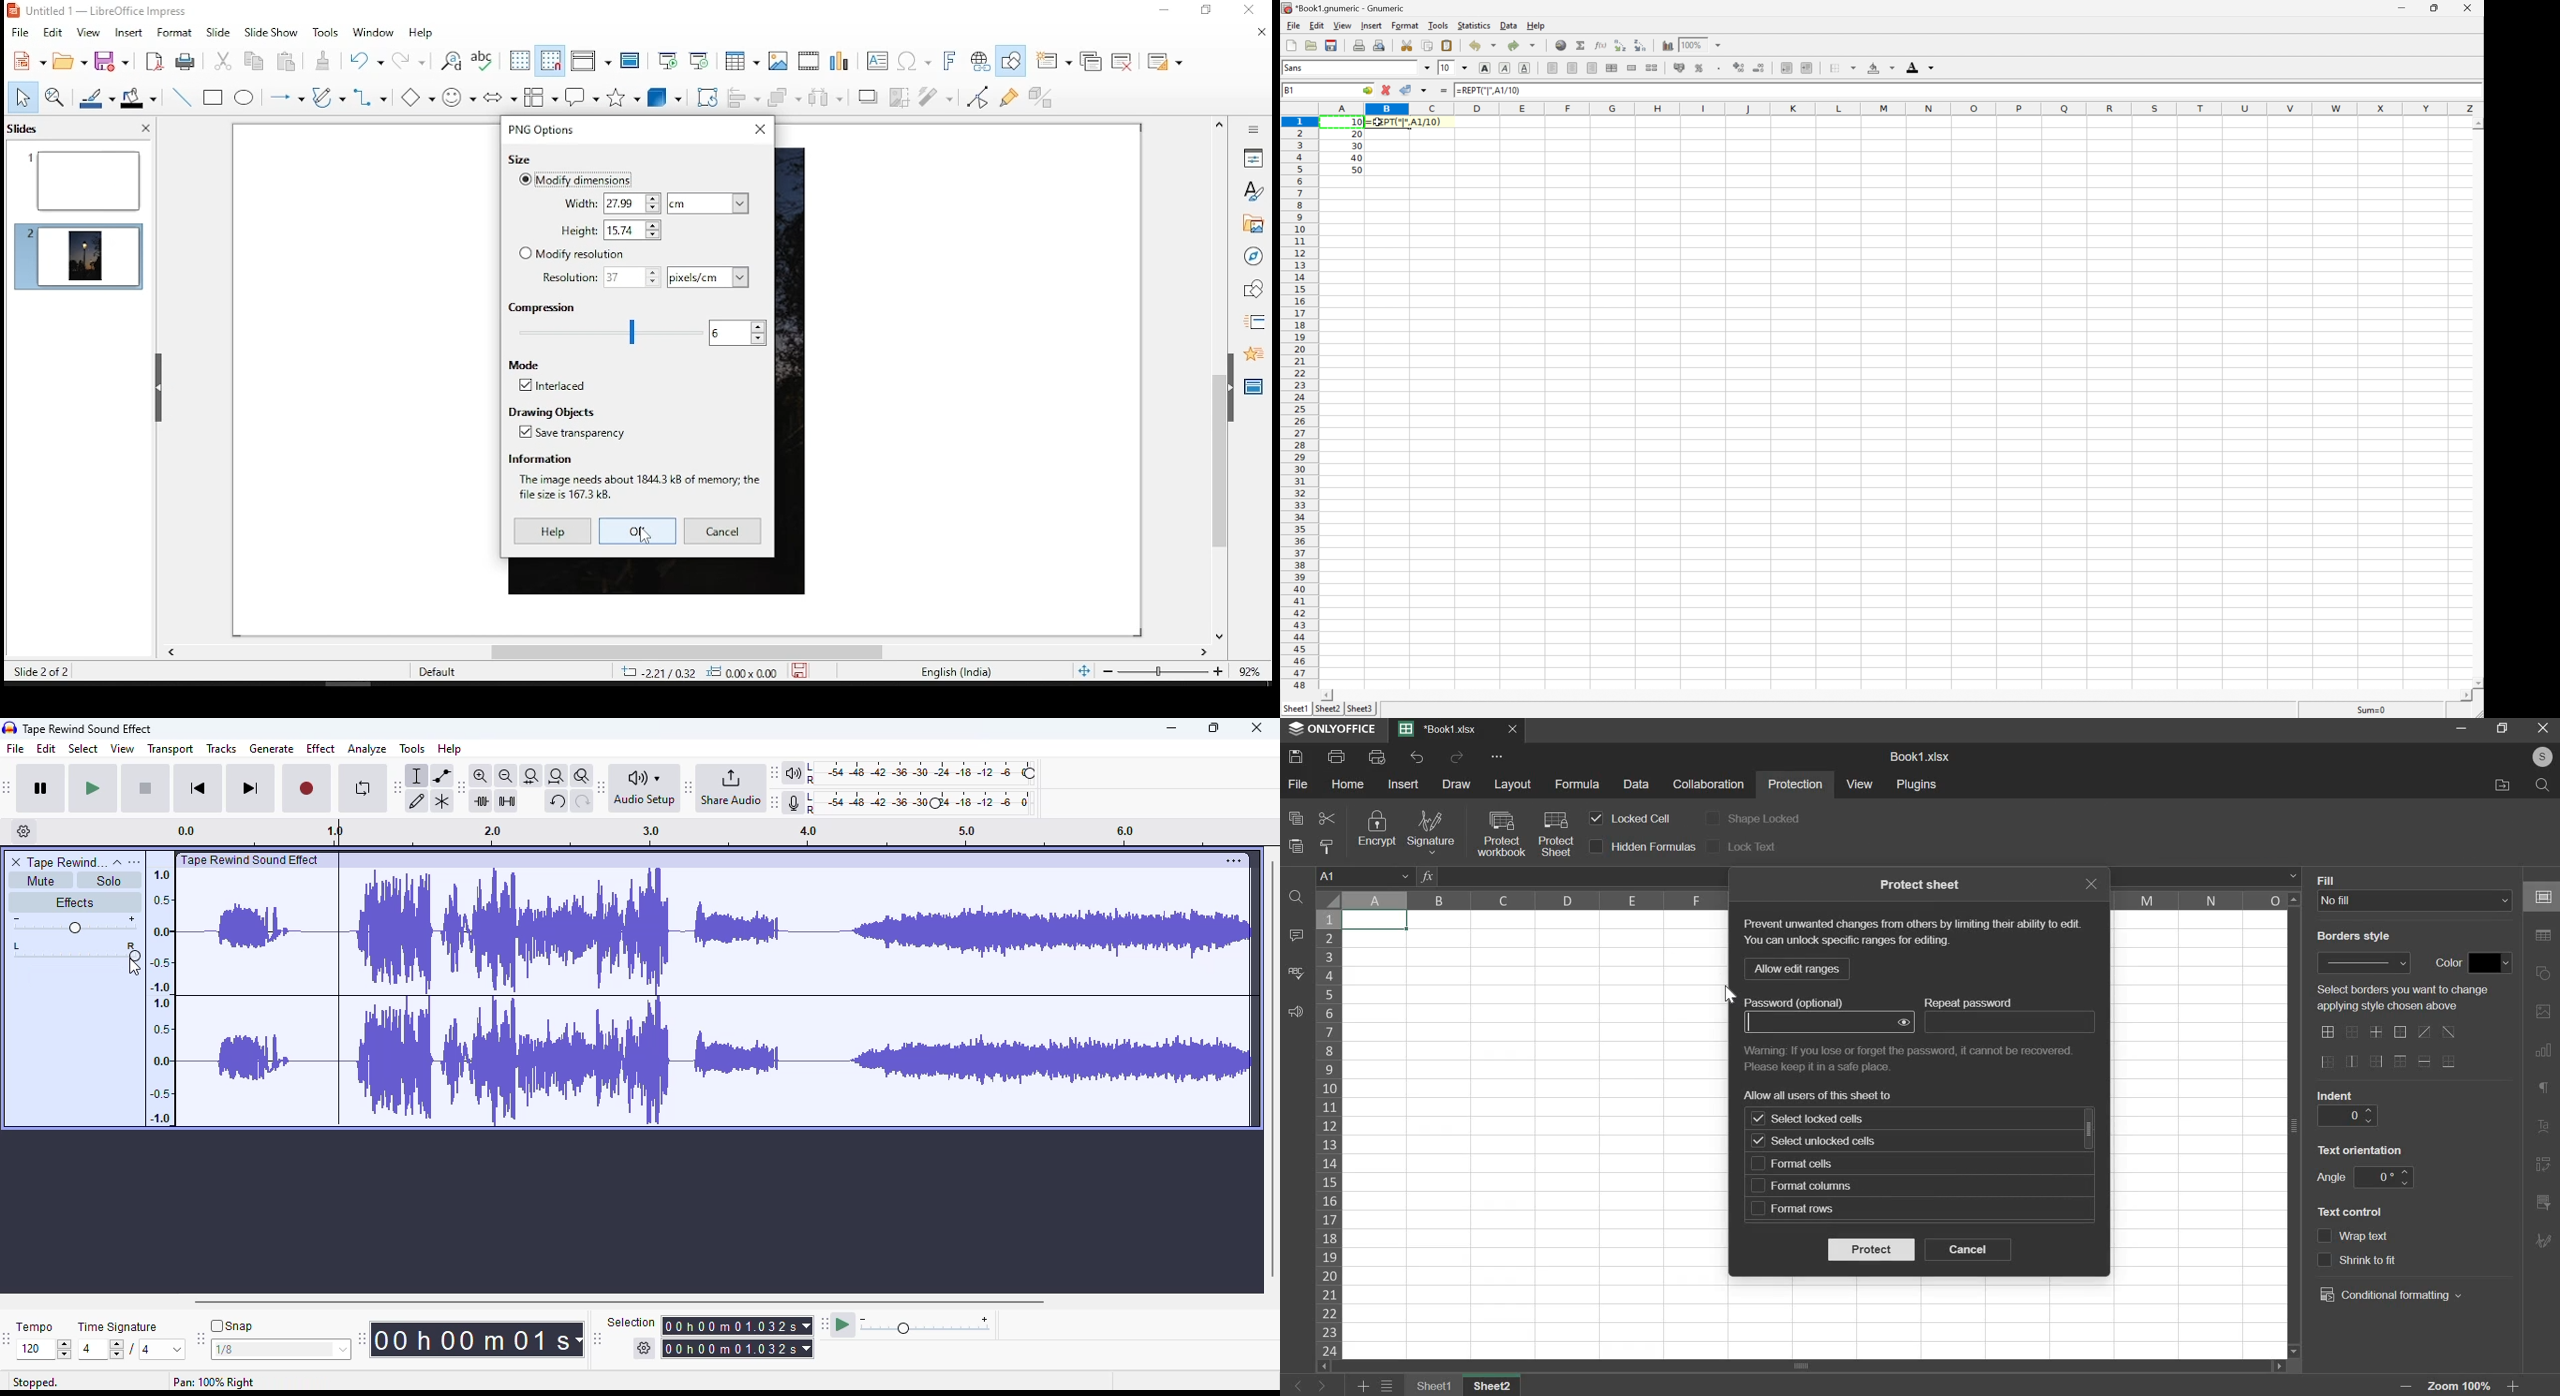 The height and width of the screenshot is (1400, 2576). Describe the element at coordinates (1254, 157) in the screenshot. I see `properties ` at that location.